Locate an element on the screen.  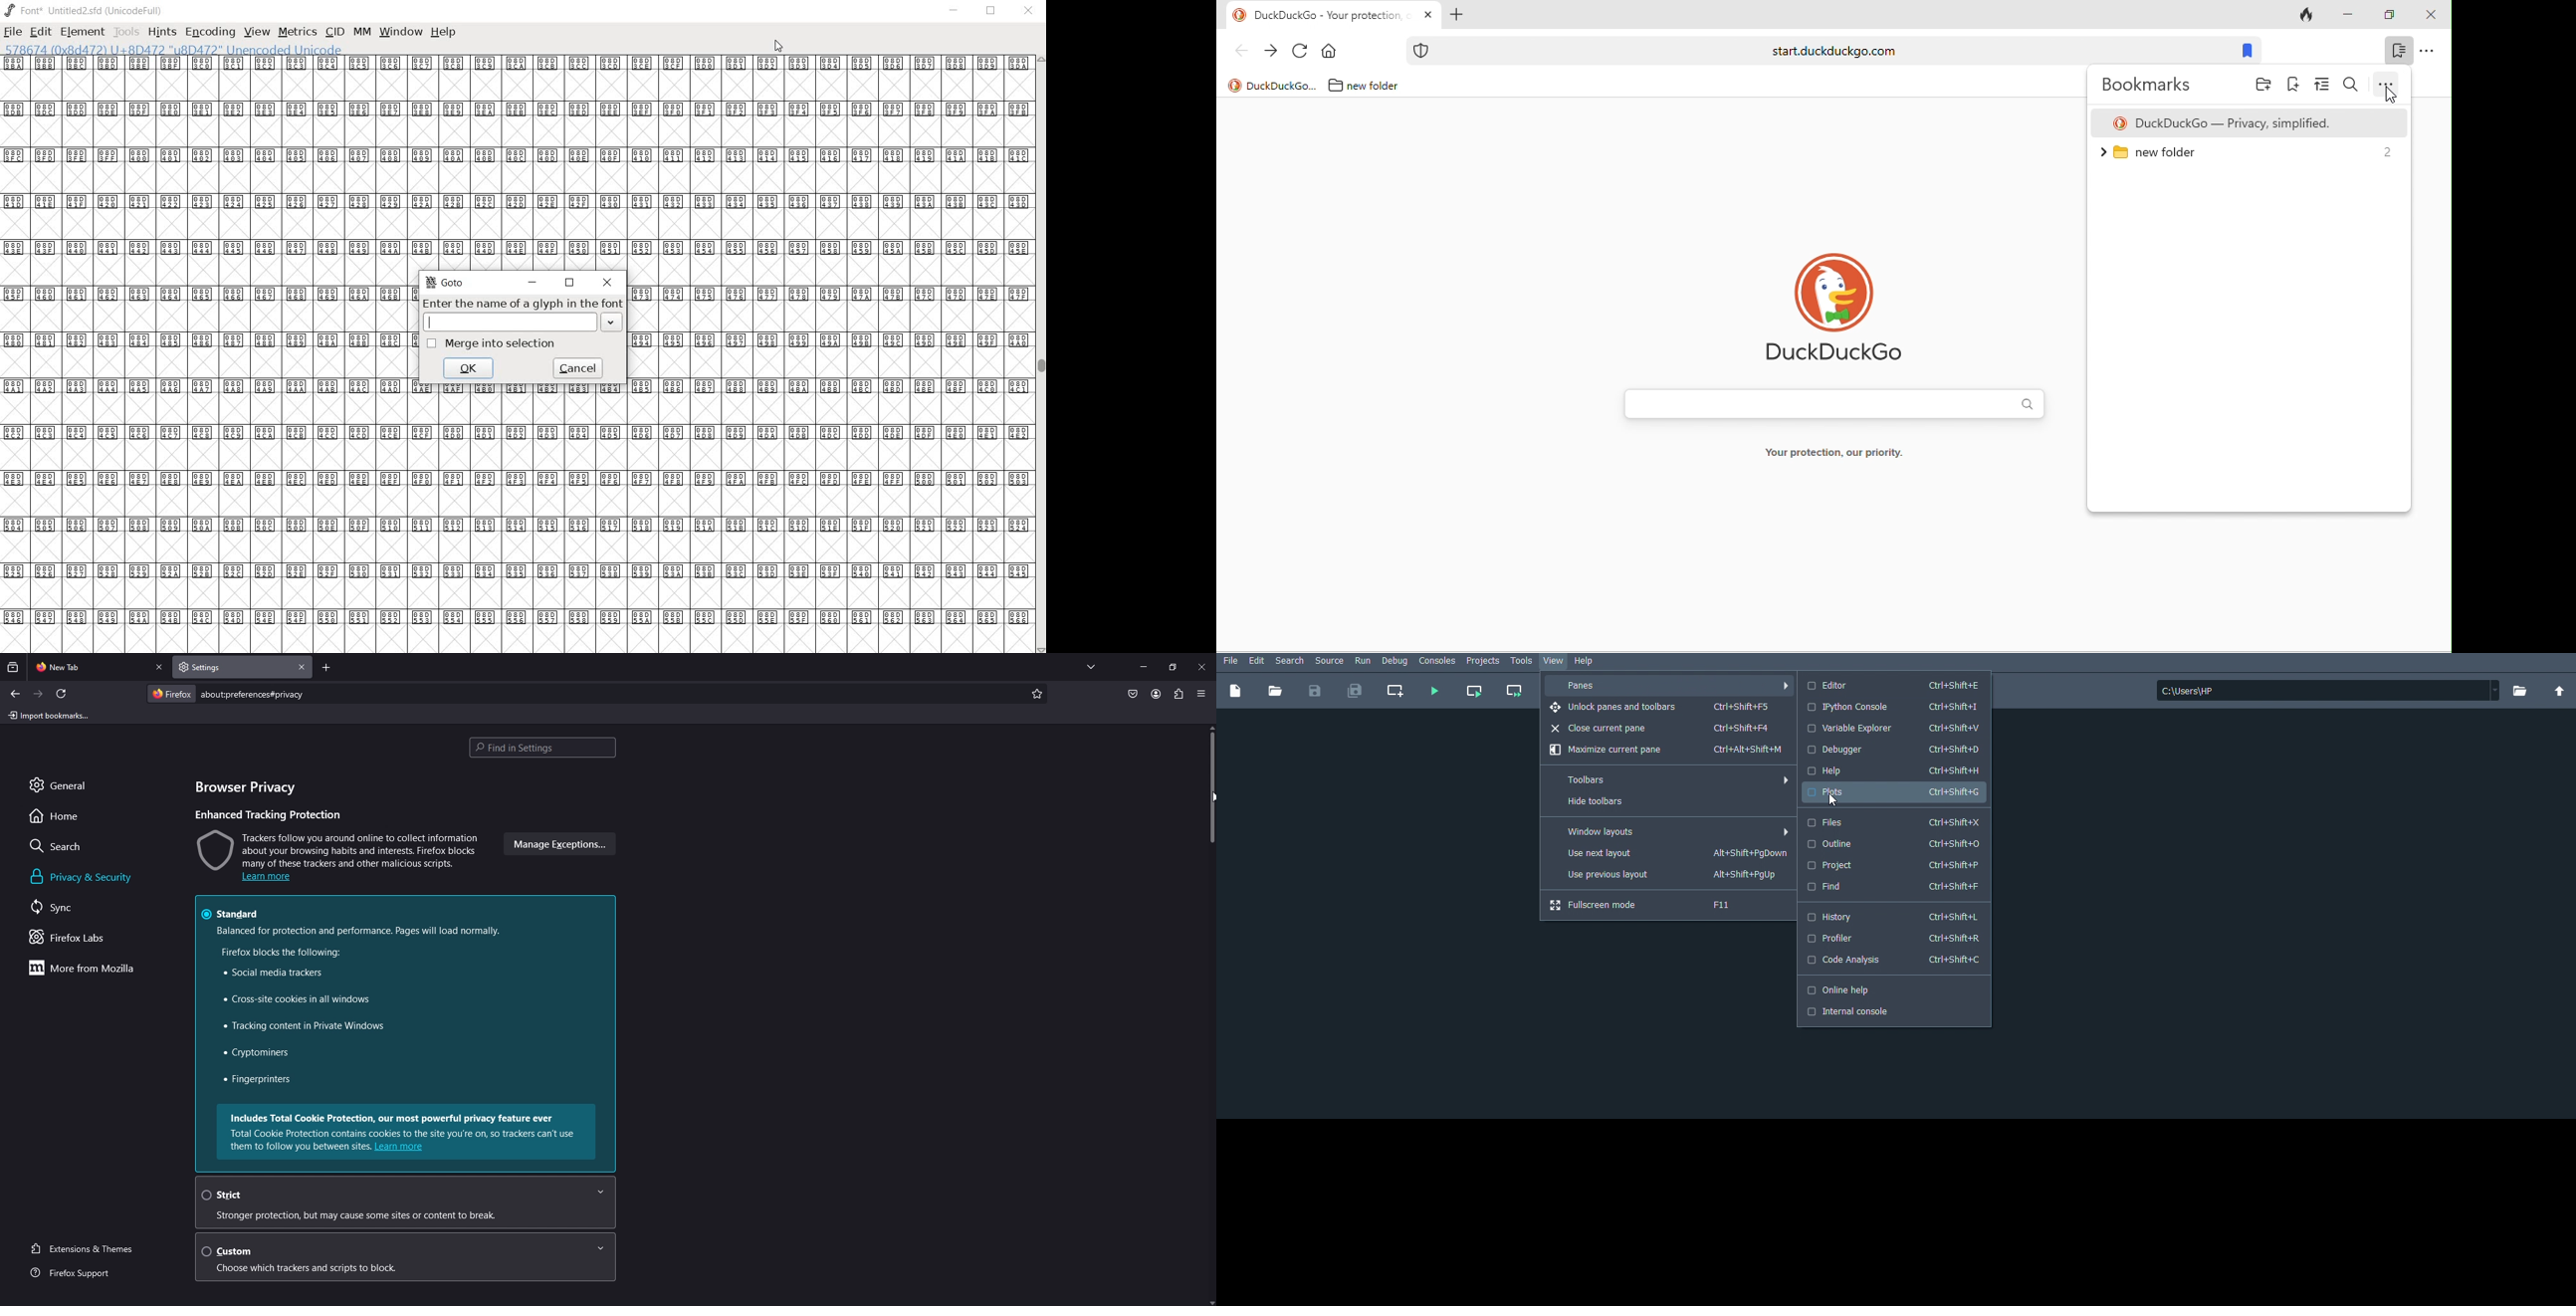
Maximize current pane is located at coordinates (1667, 750).